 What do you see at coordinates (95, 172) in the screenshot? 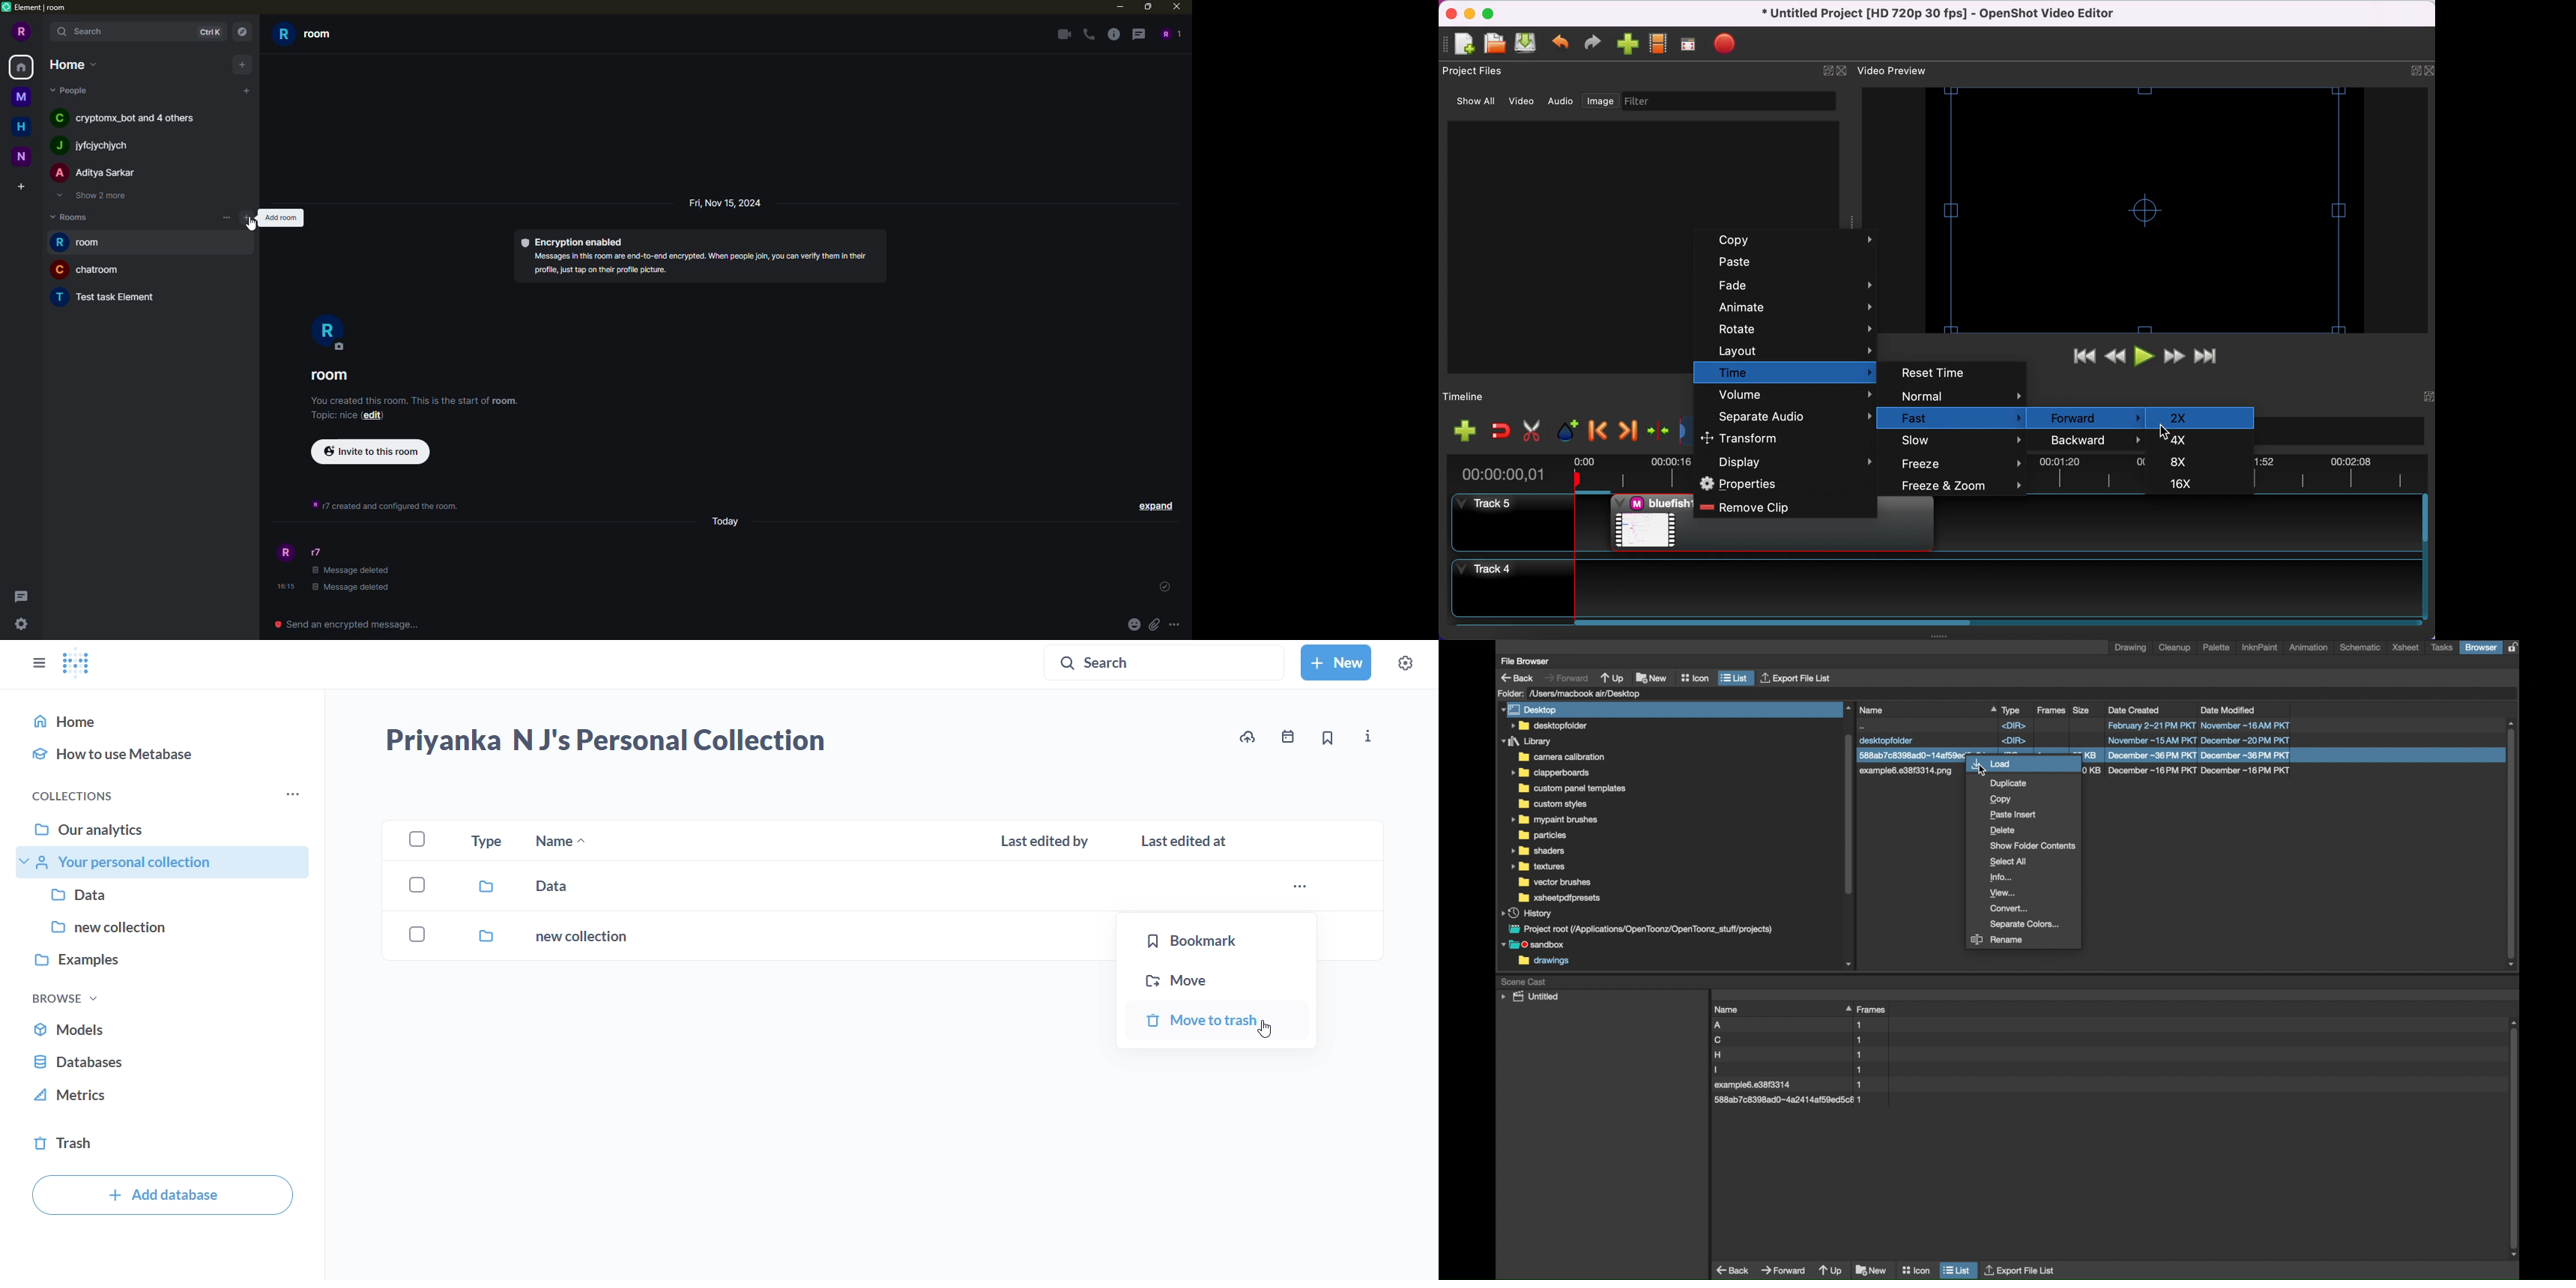
I see `people` at bounding box center [95, 172].